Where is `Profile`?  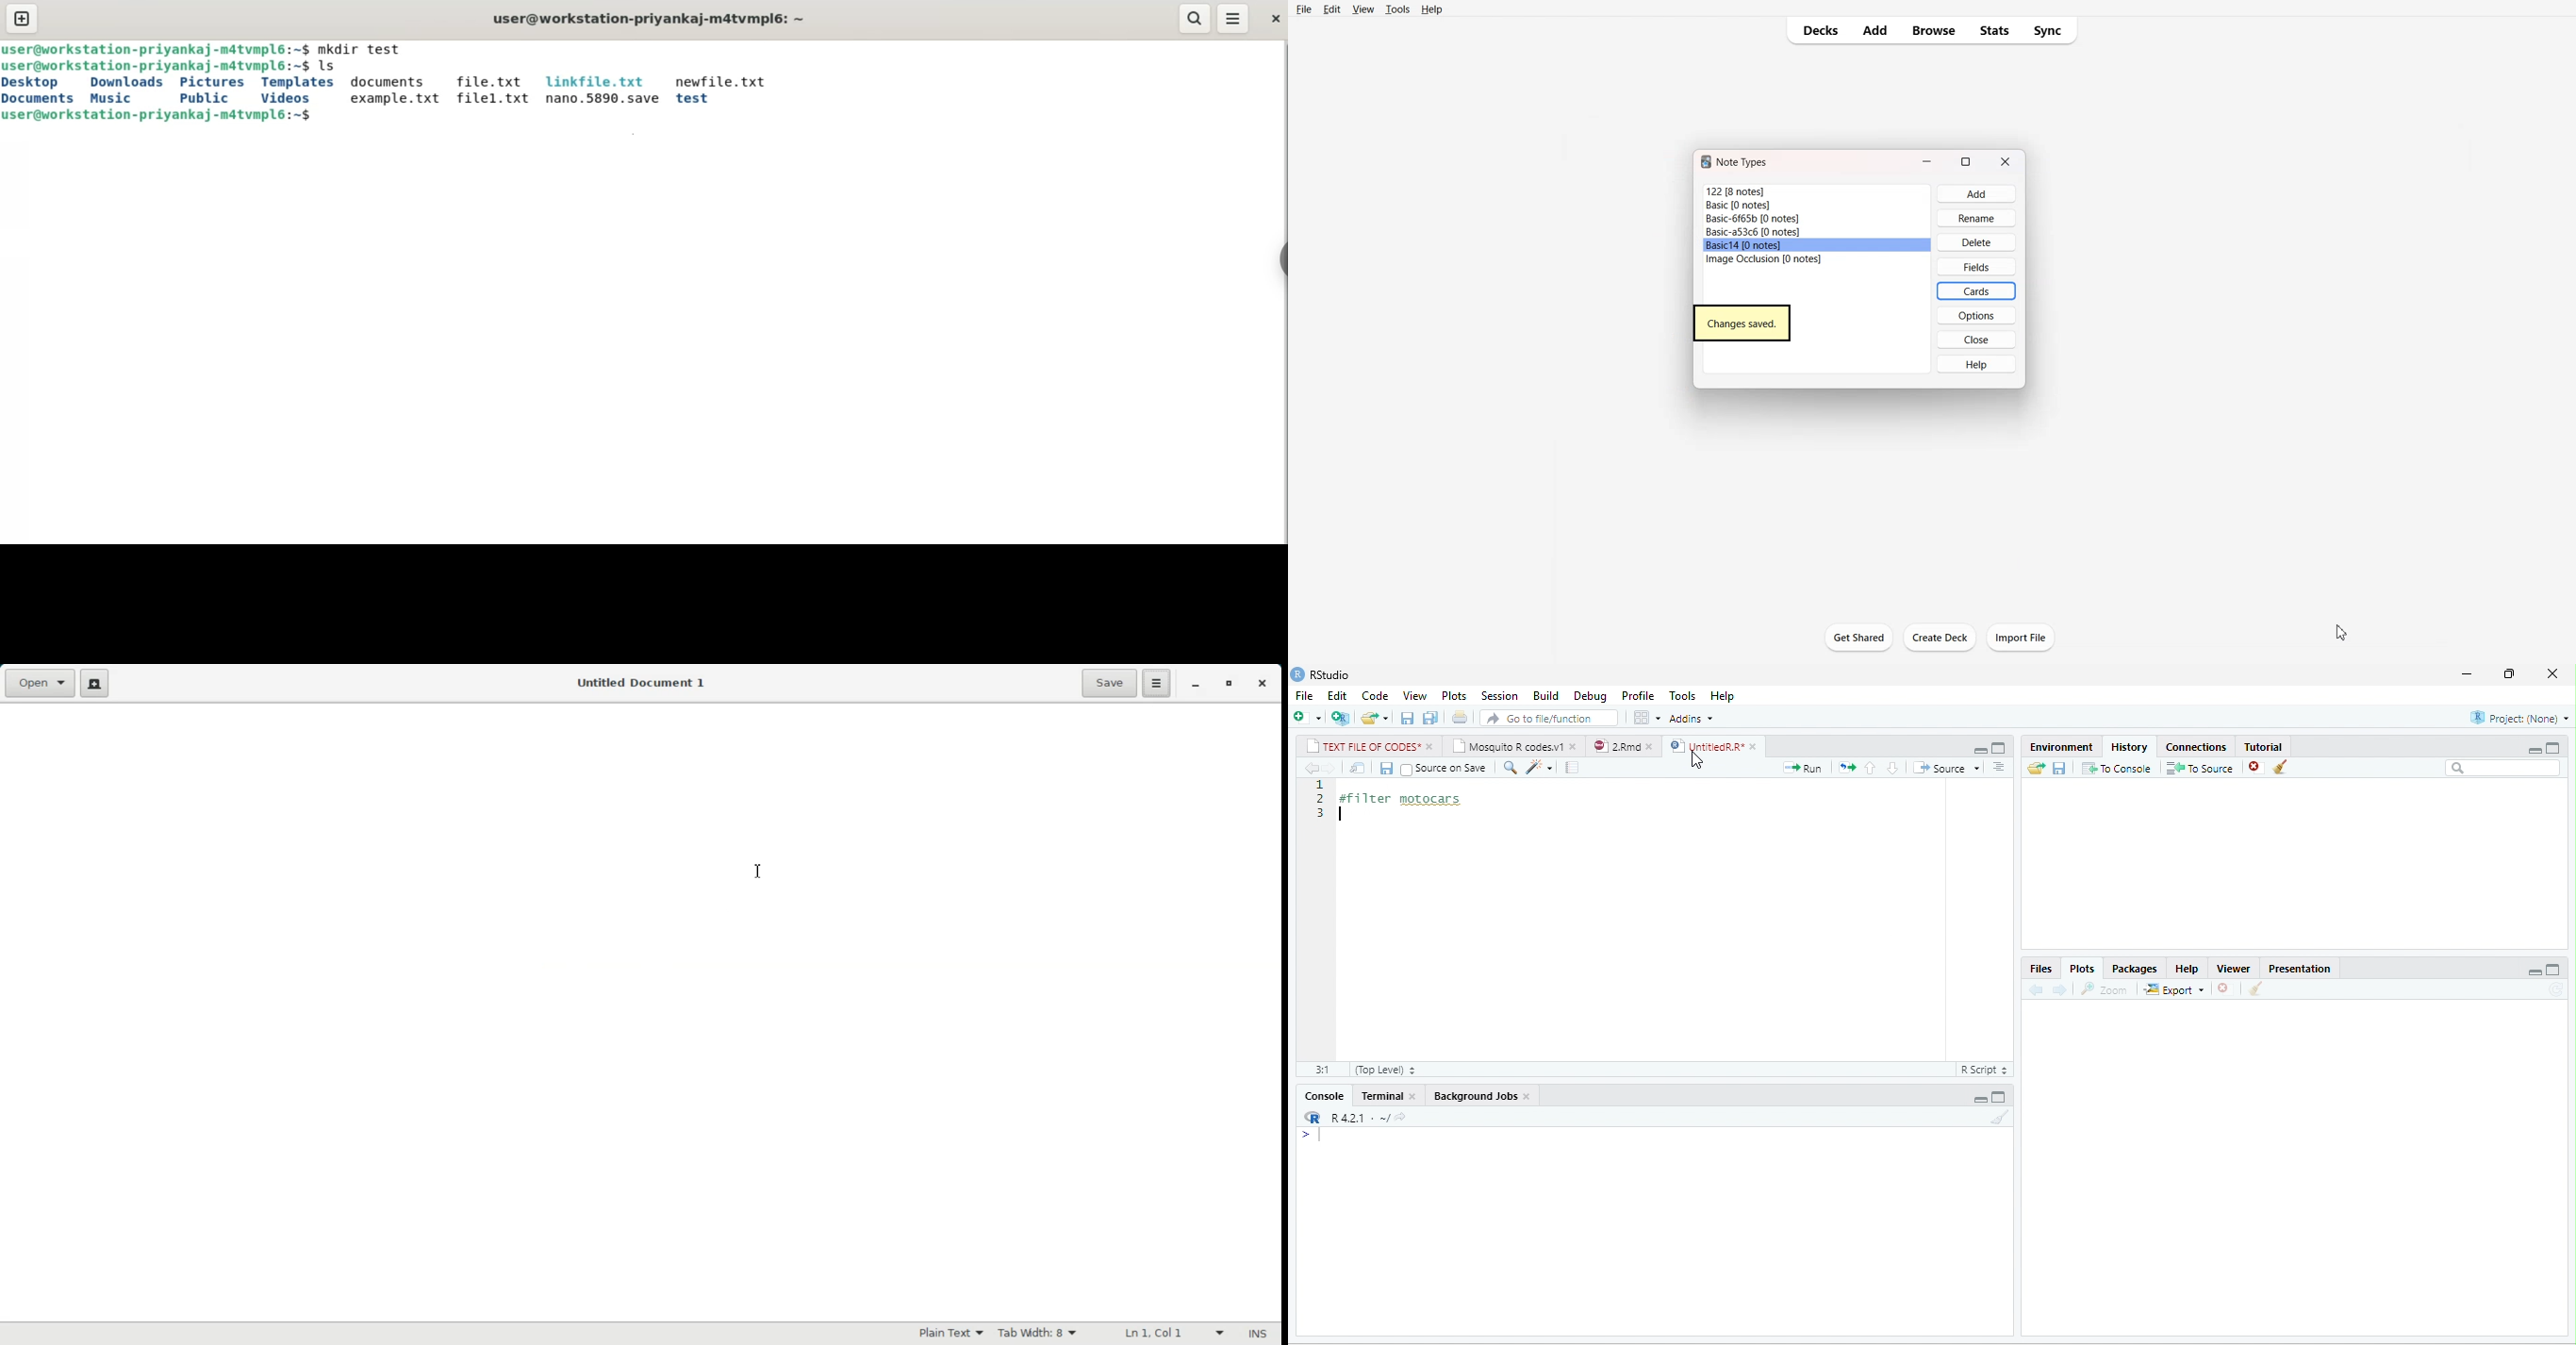 Profile is located at coordinates (1638, 696).